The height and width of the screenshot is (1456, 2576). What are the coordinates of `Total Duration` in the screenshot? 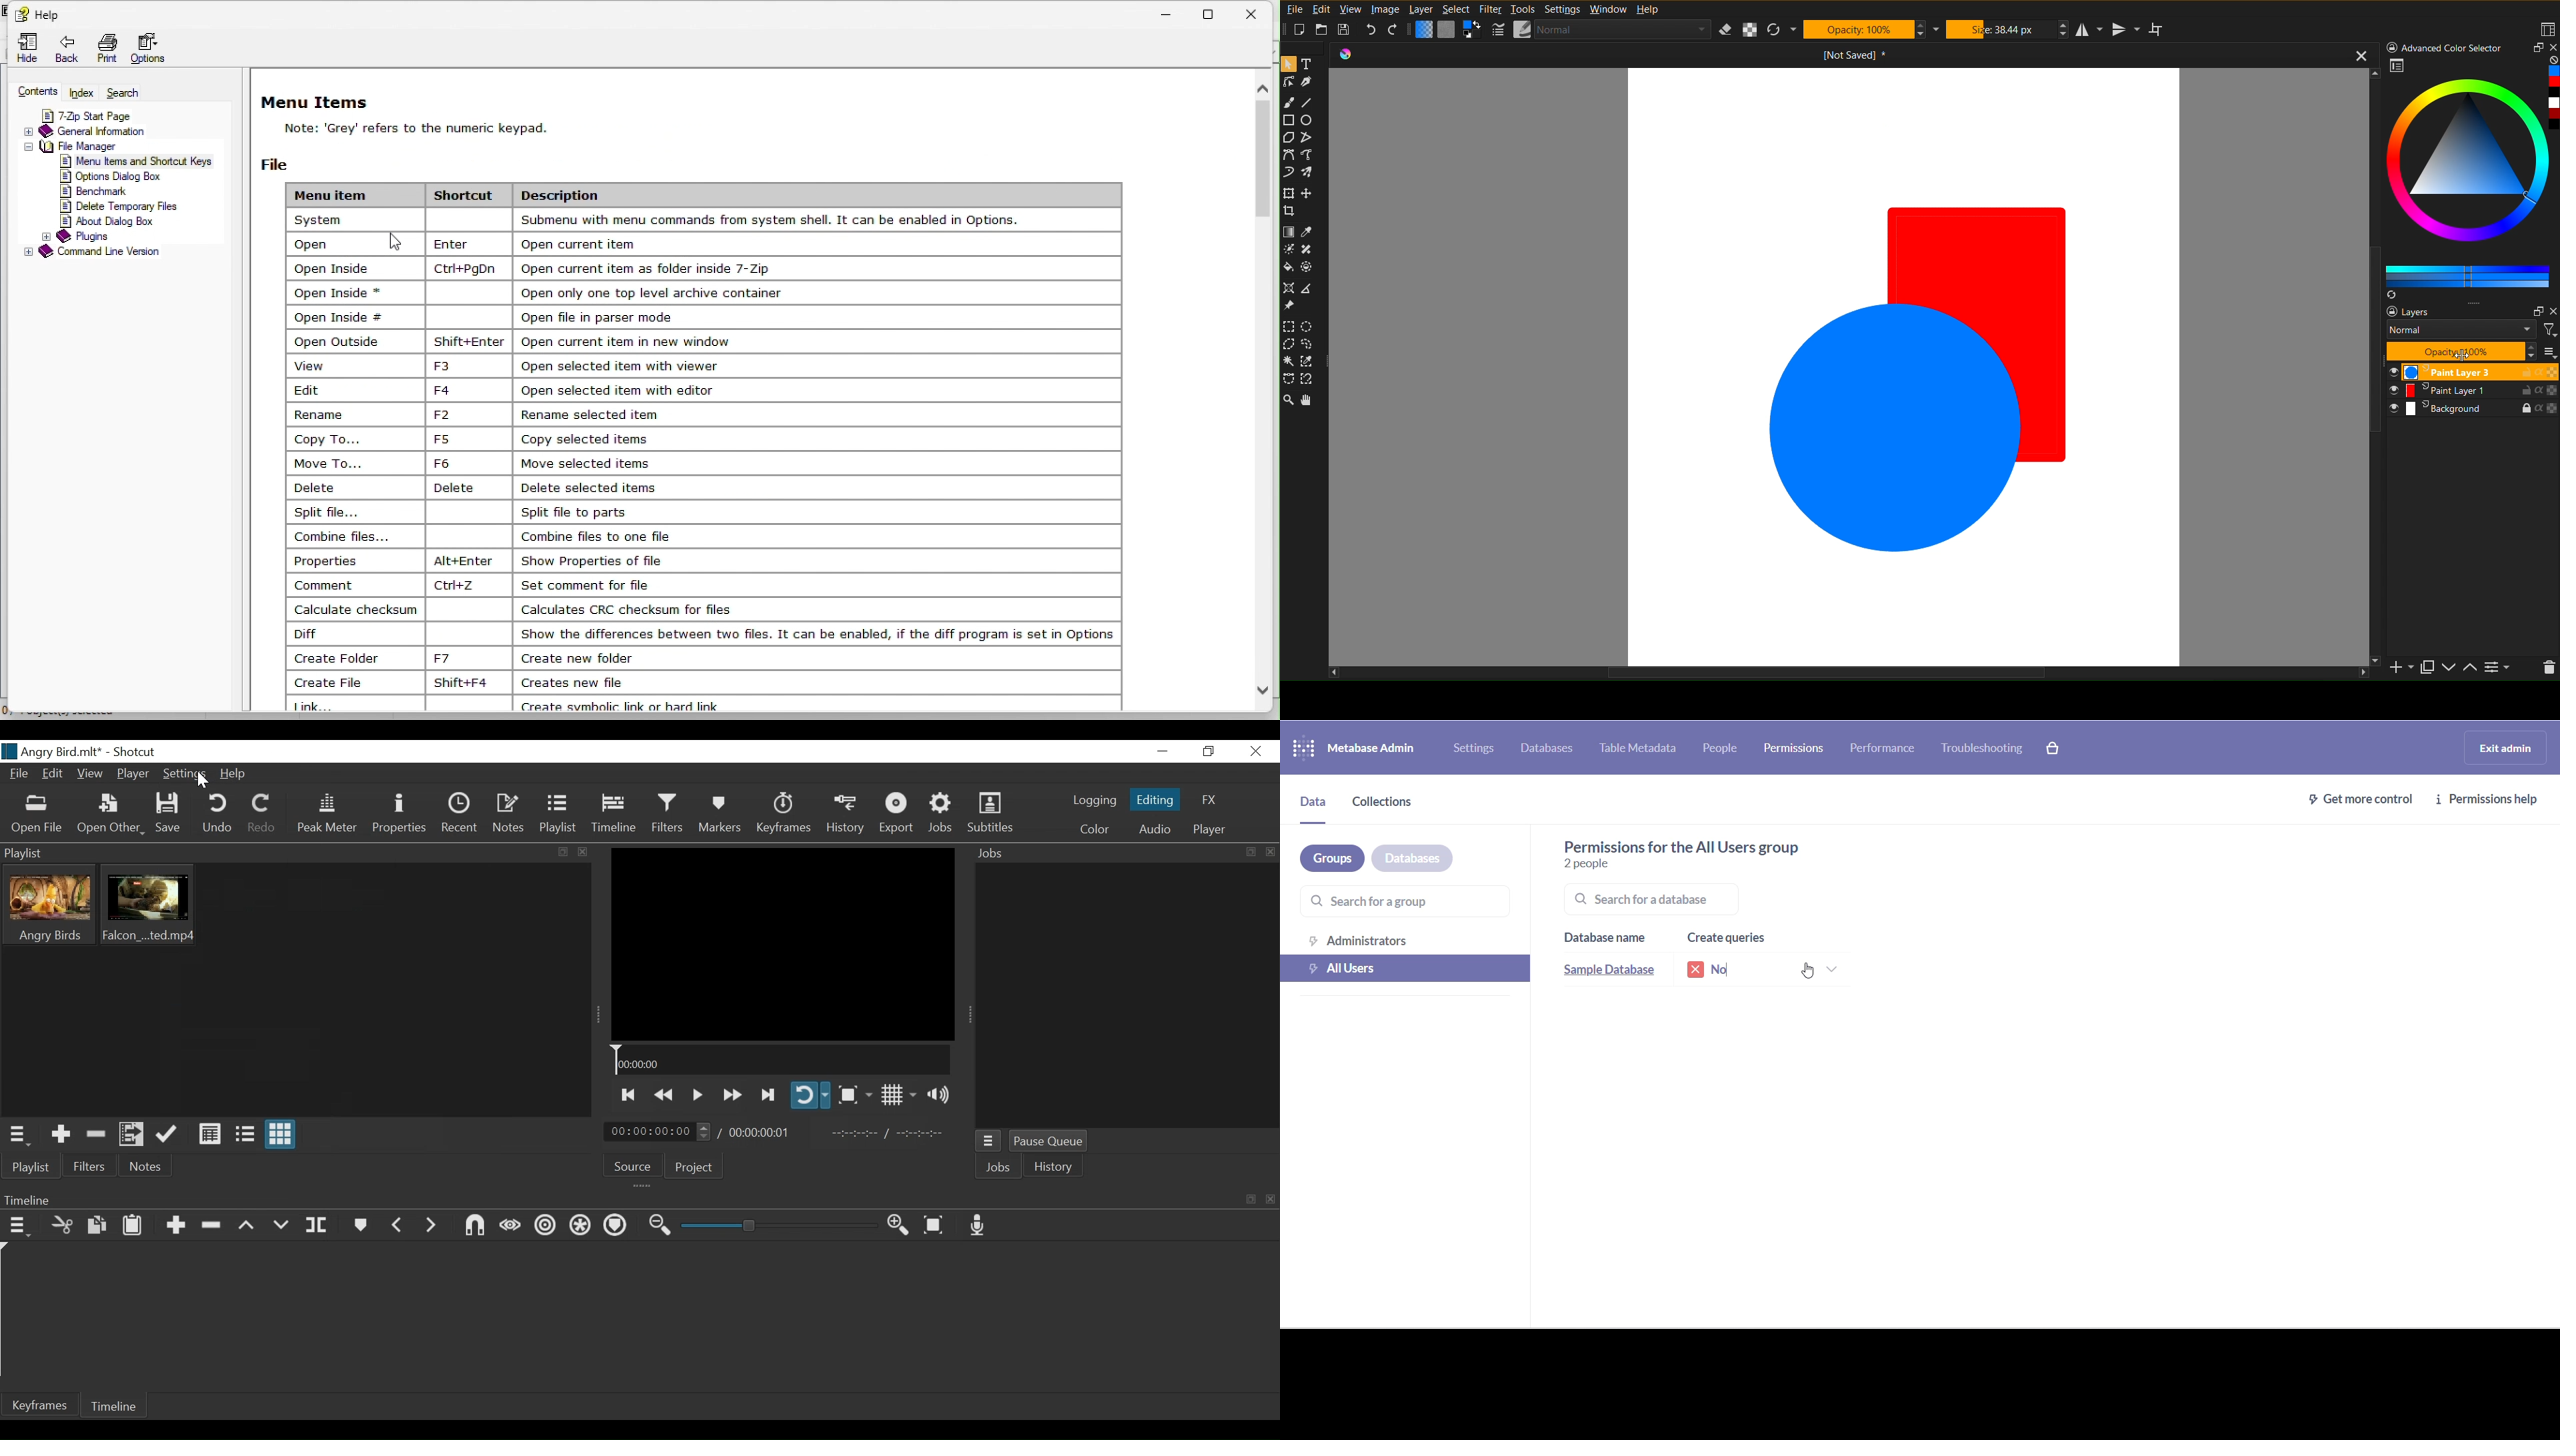 It's located at (759, 1131).